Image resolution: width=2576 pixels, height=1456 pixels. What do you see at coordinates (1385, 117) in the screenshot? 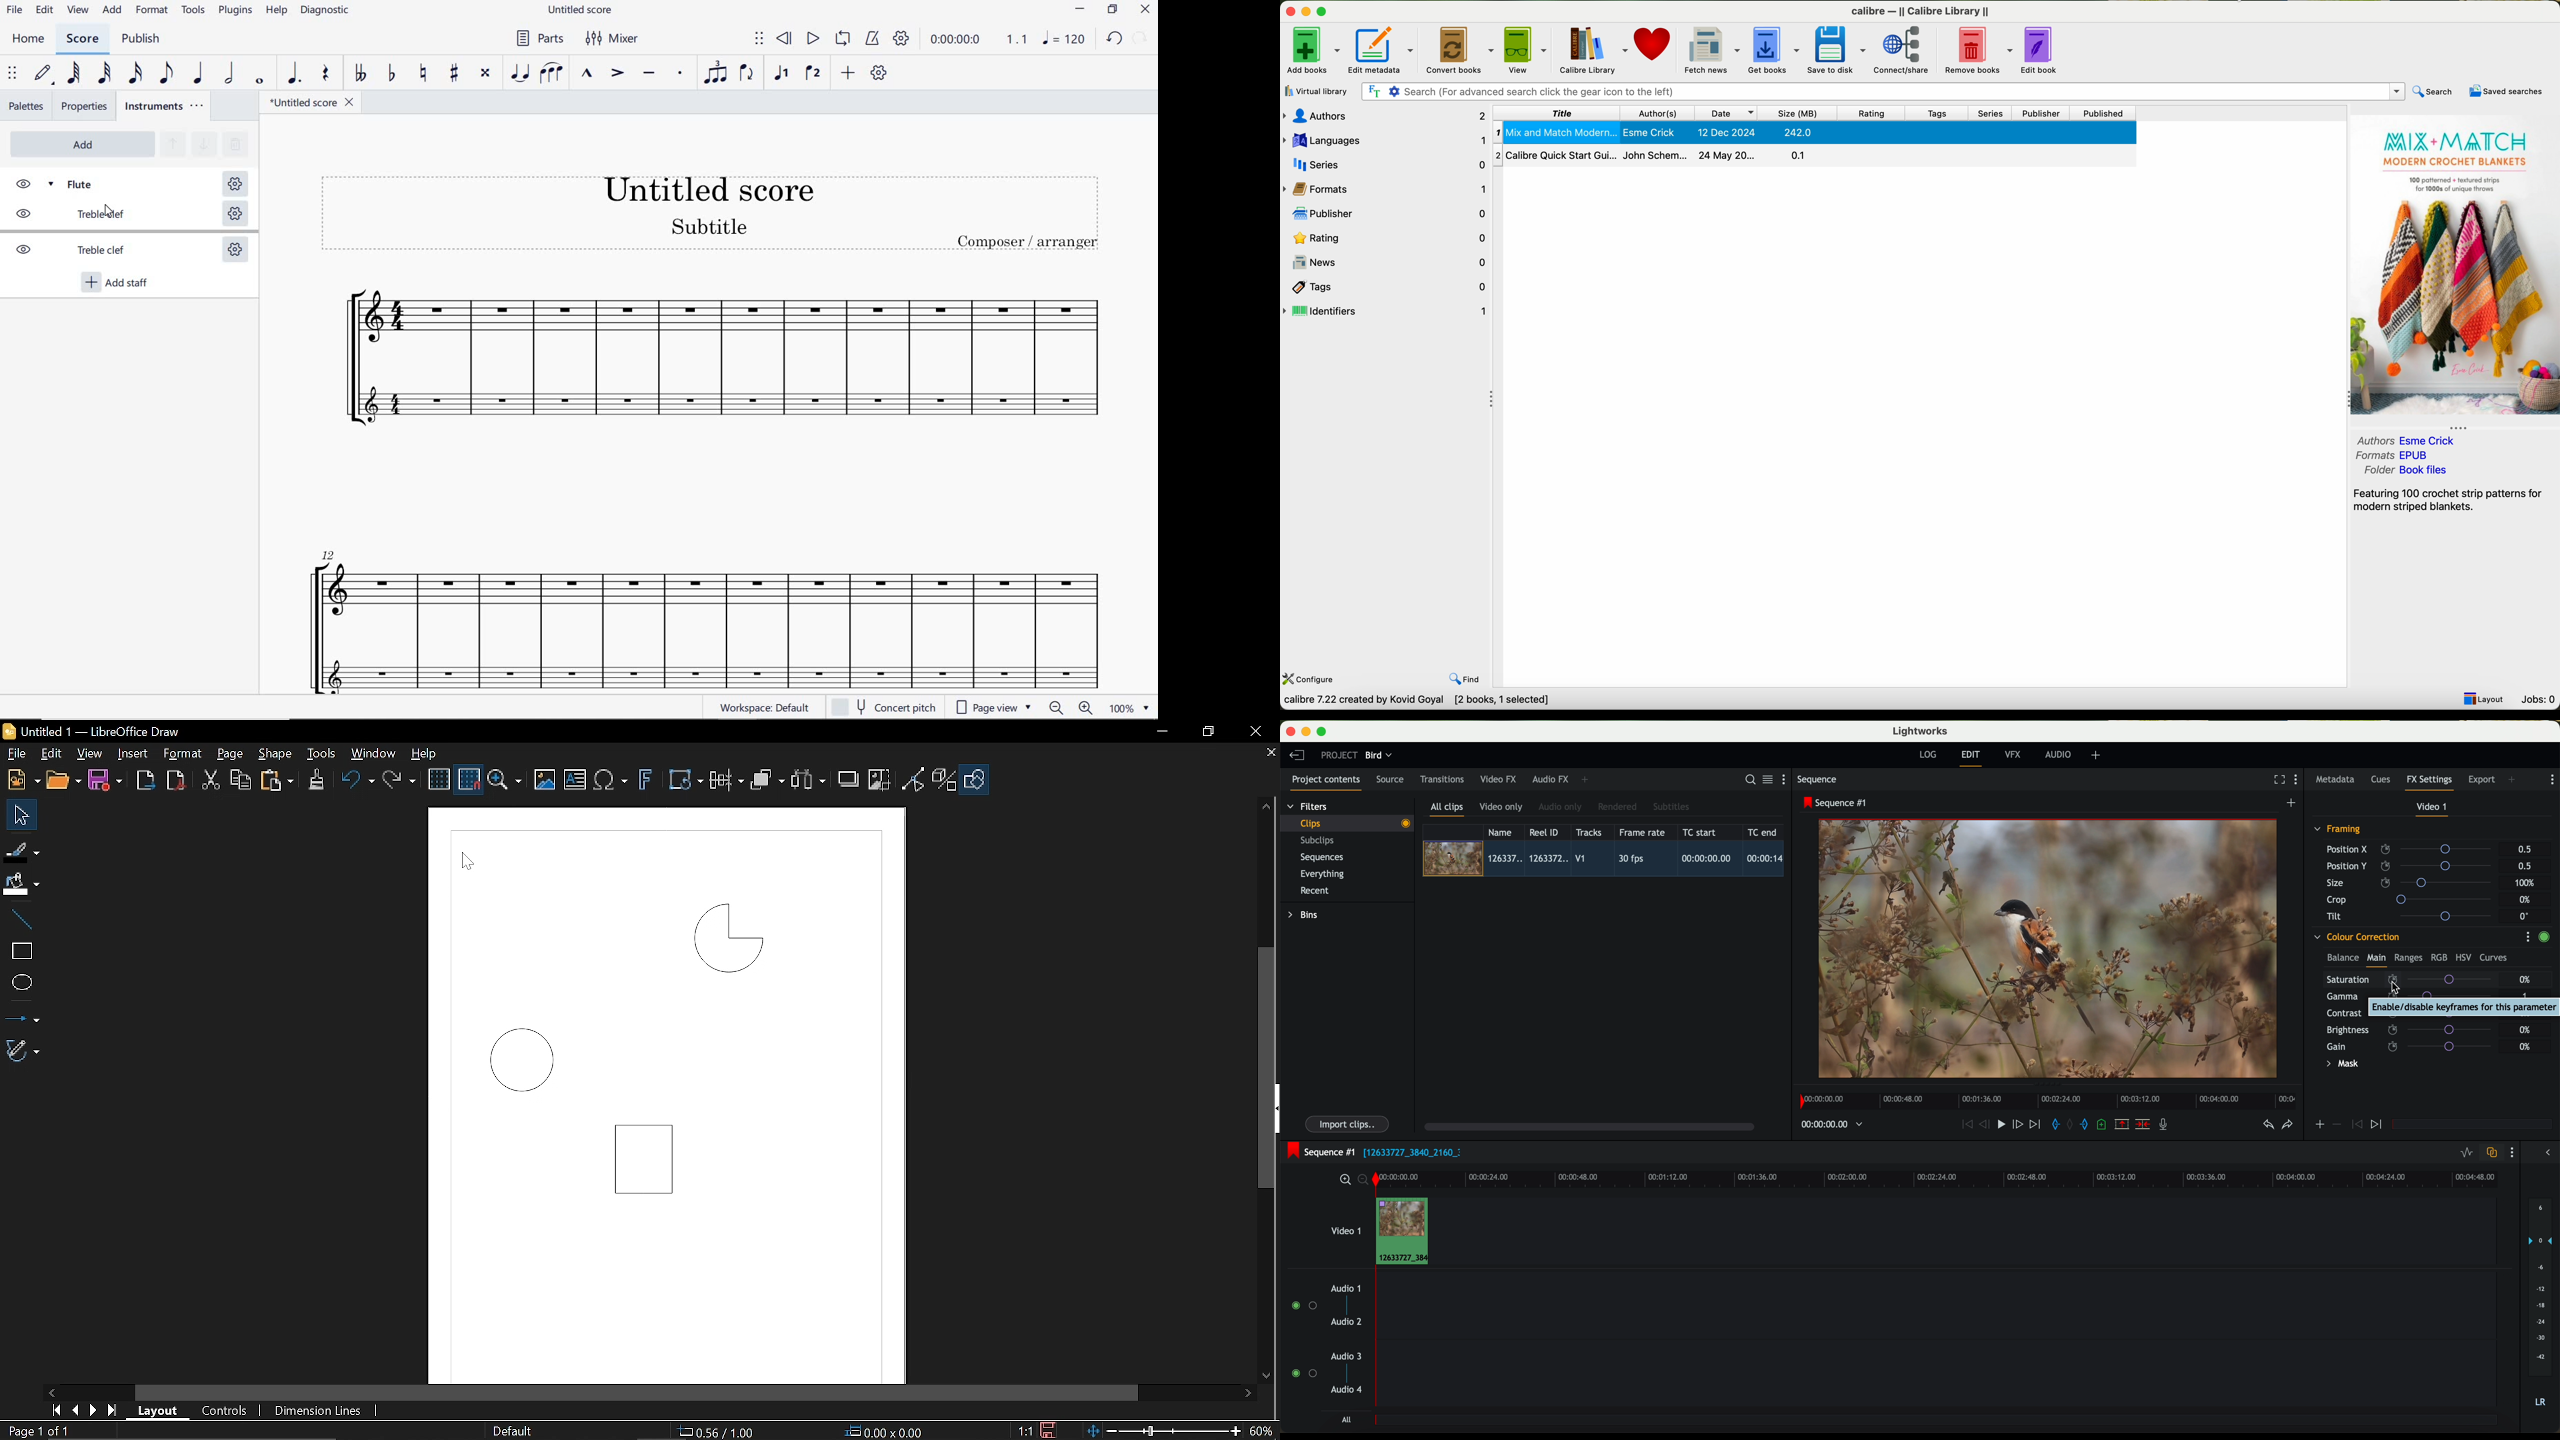
I see `authors` at bounding box center [1385, 117].